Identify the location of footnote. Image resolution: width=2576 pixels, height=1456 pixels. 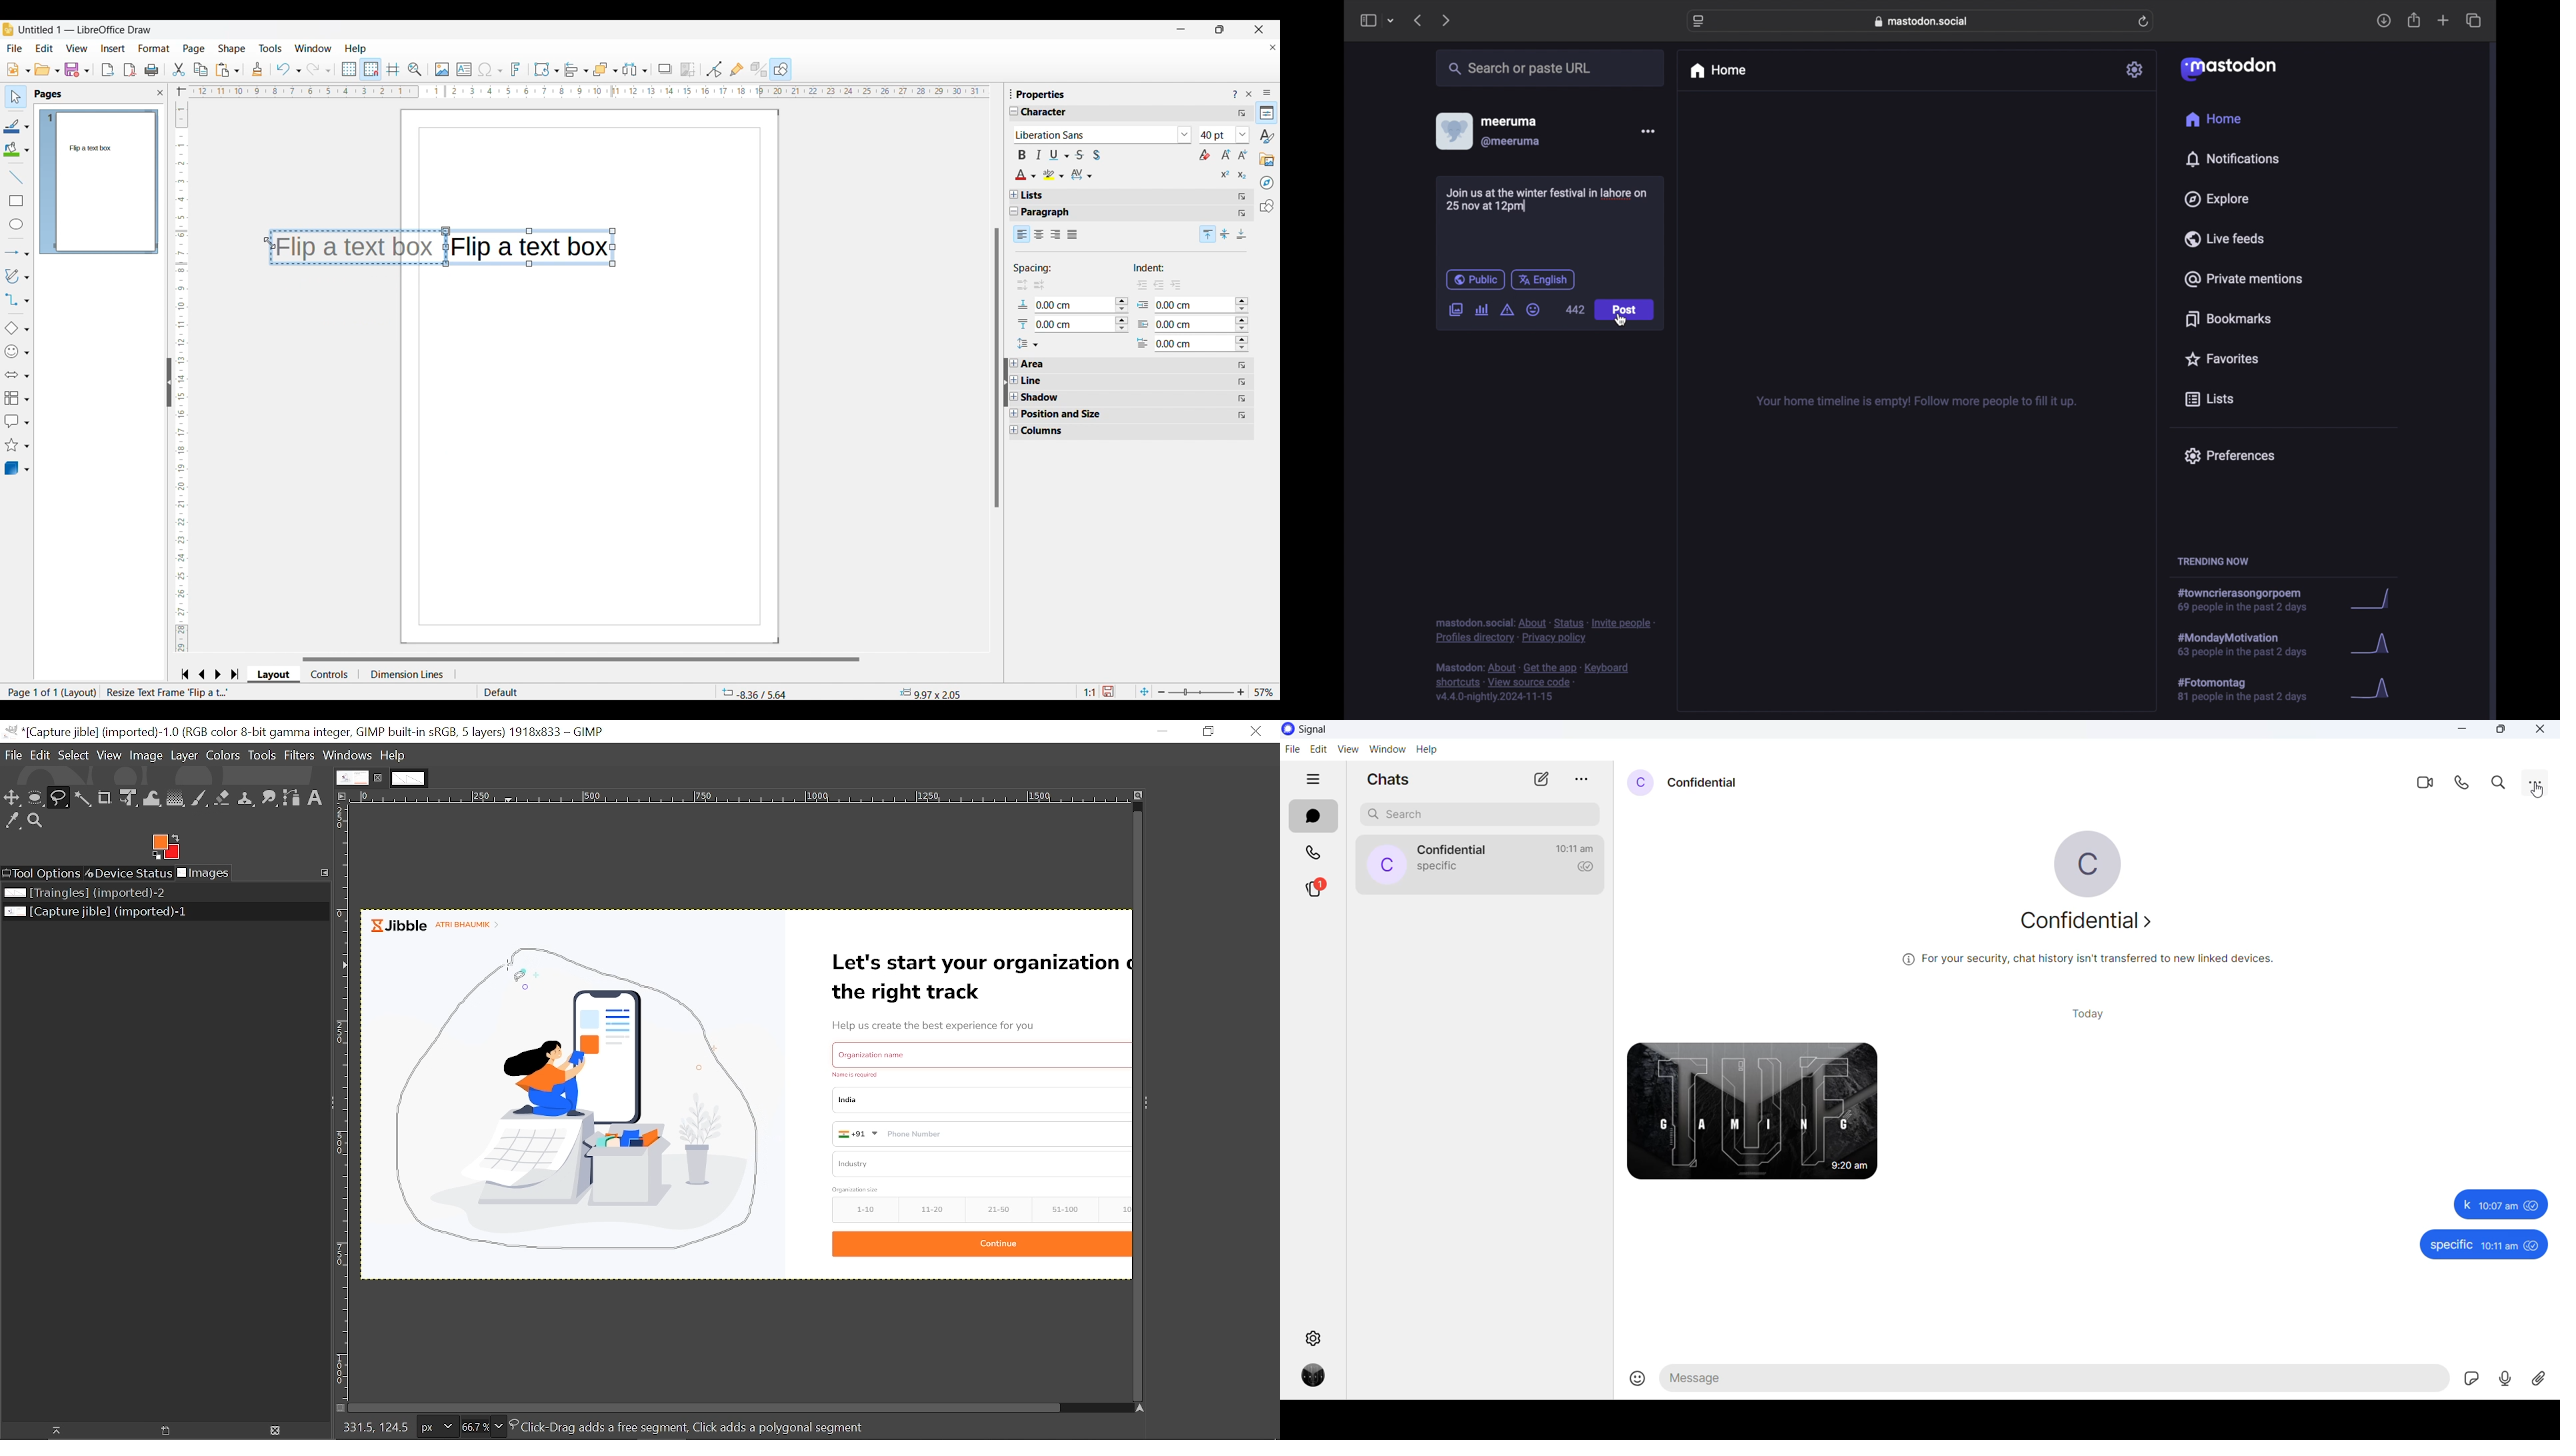
(1545, 630).